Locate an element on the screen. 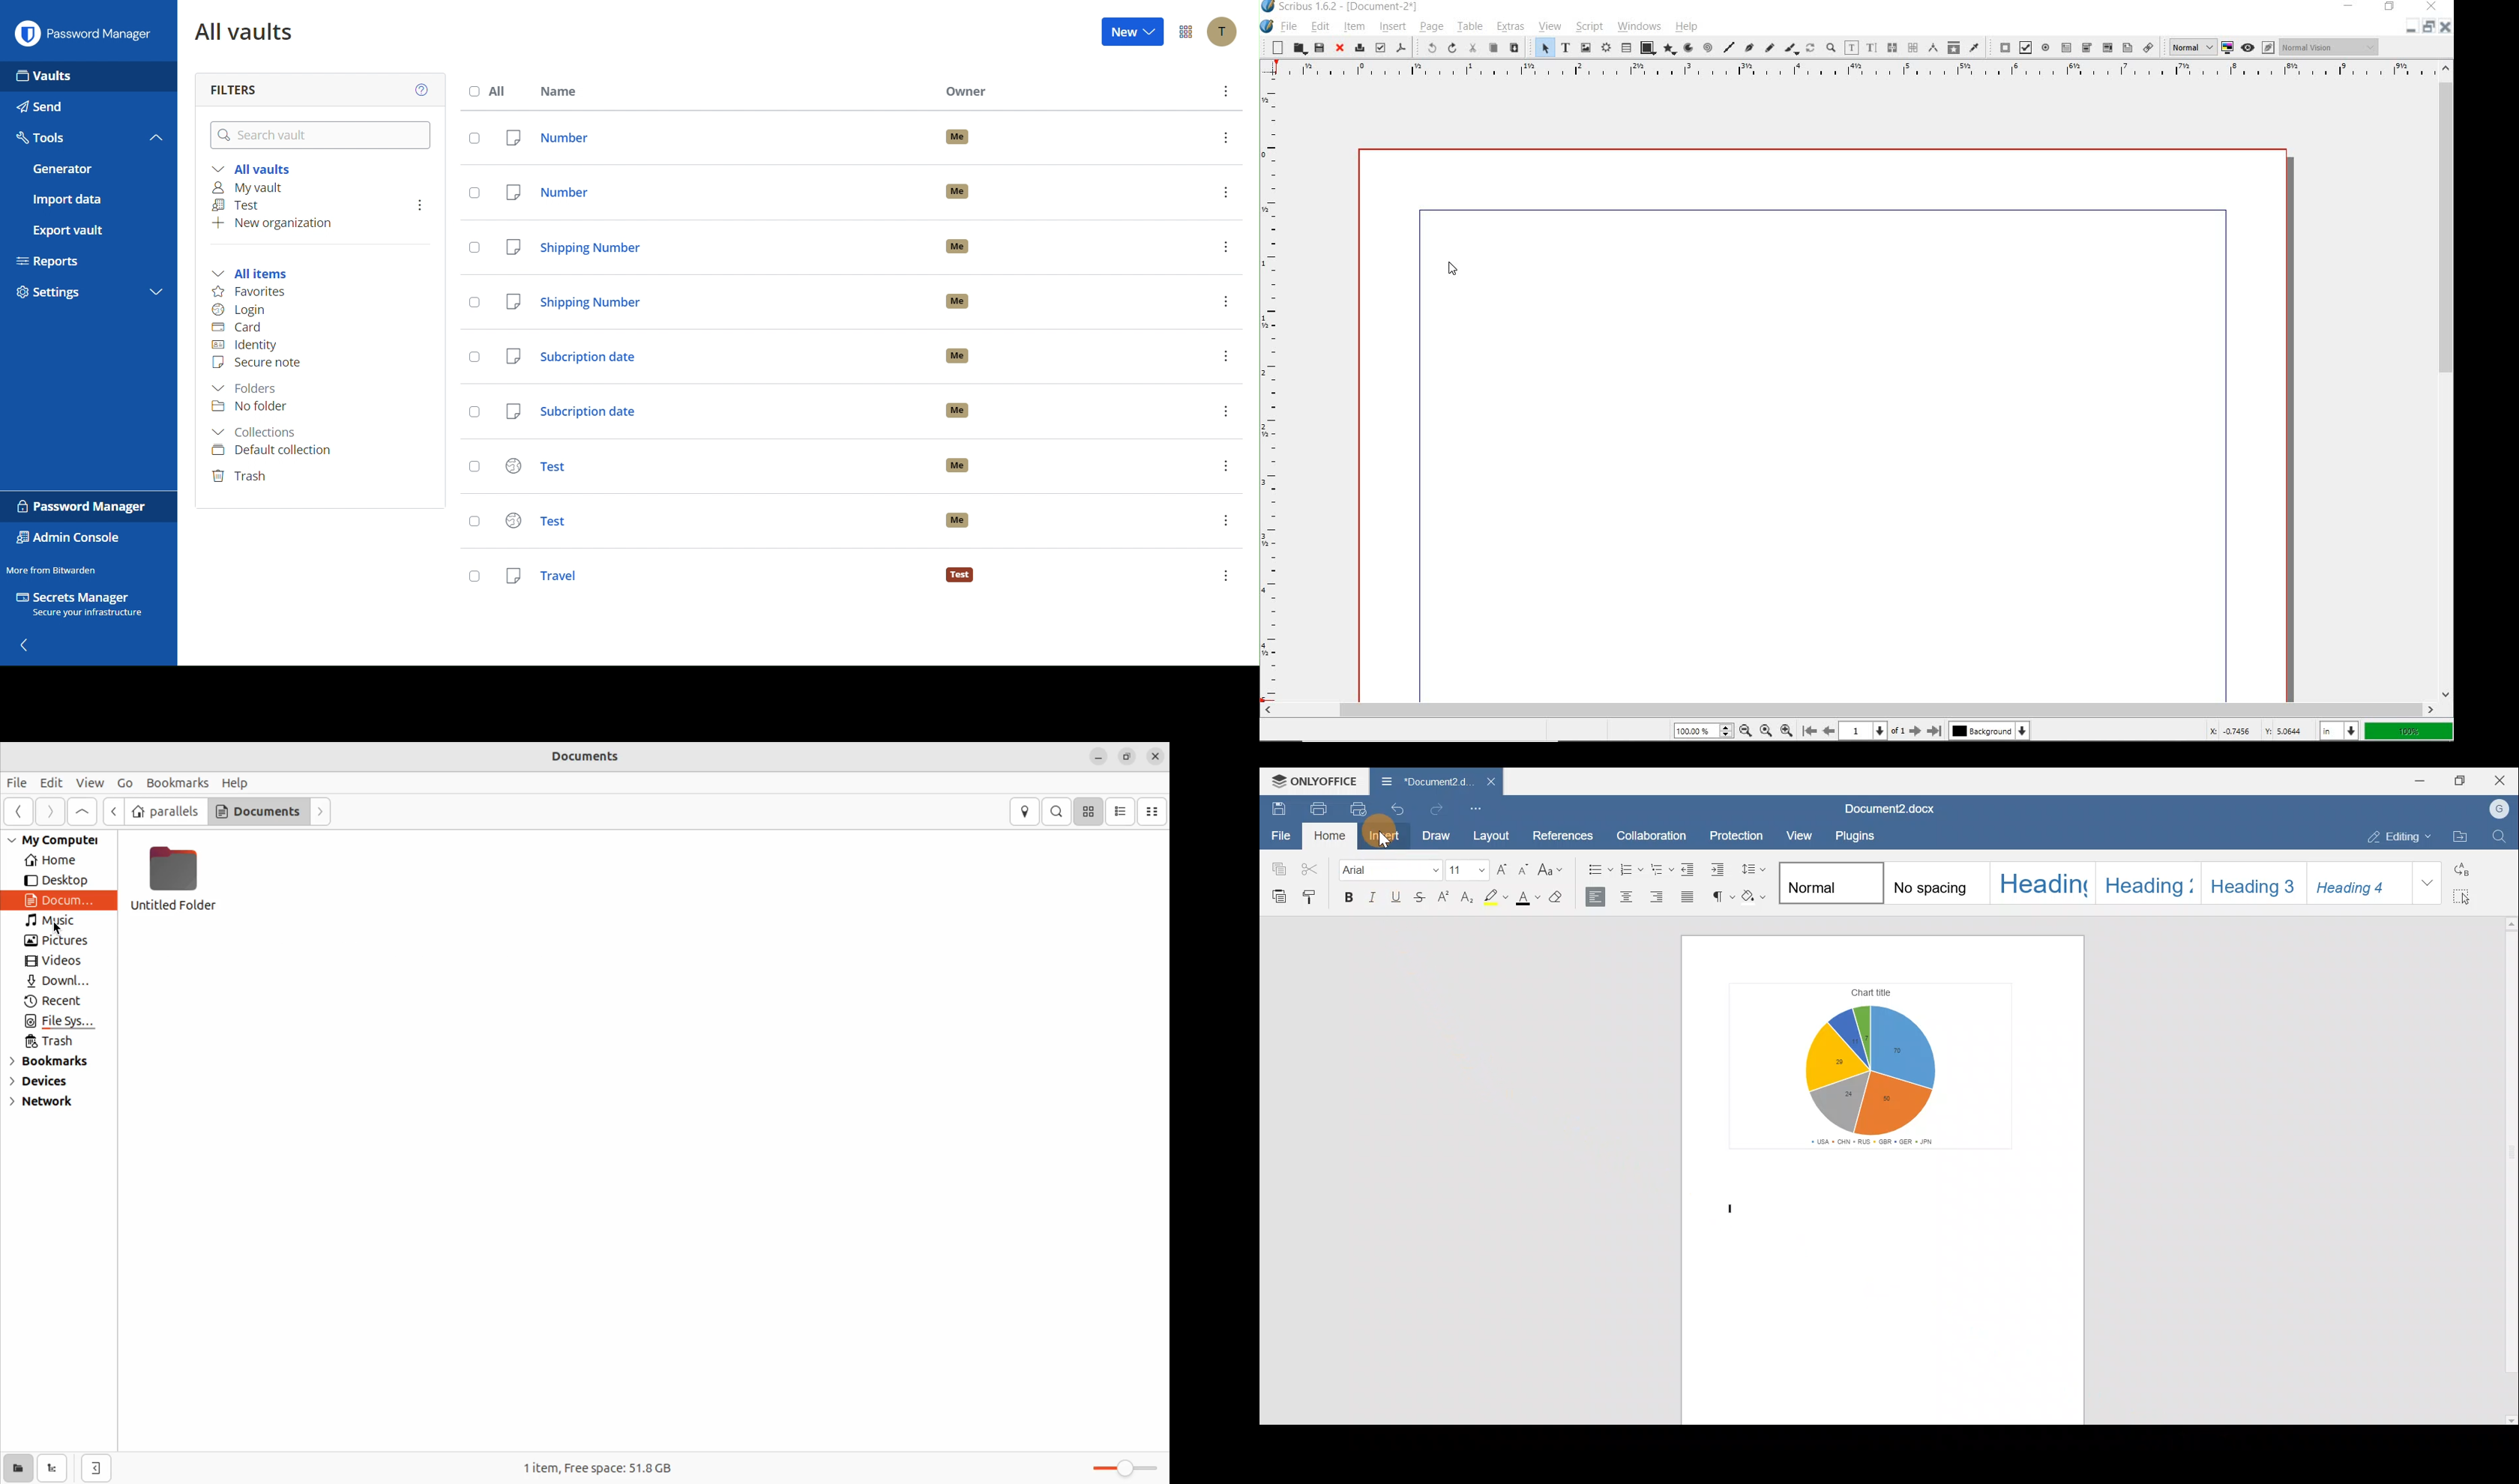 This screenshot has height=1484, width=2520. paste is located at coordinates (1514, 48).